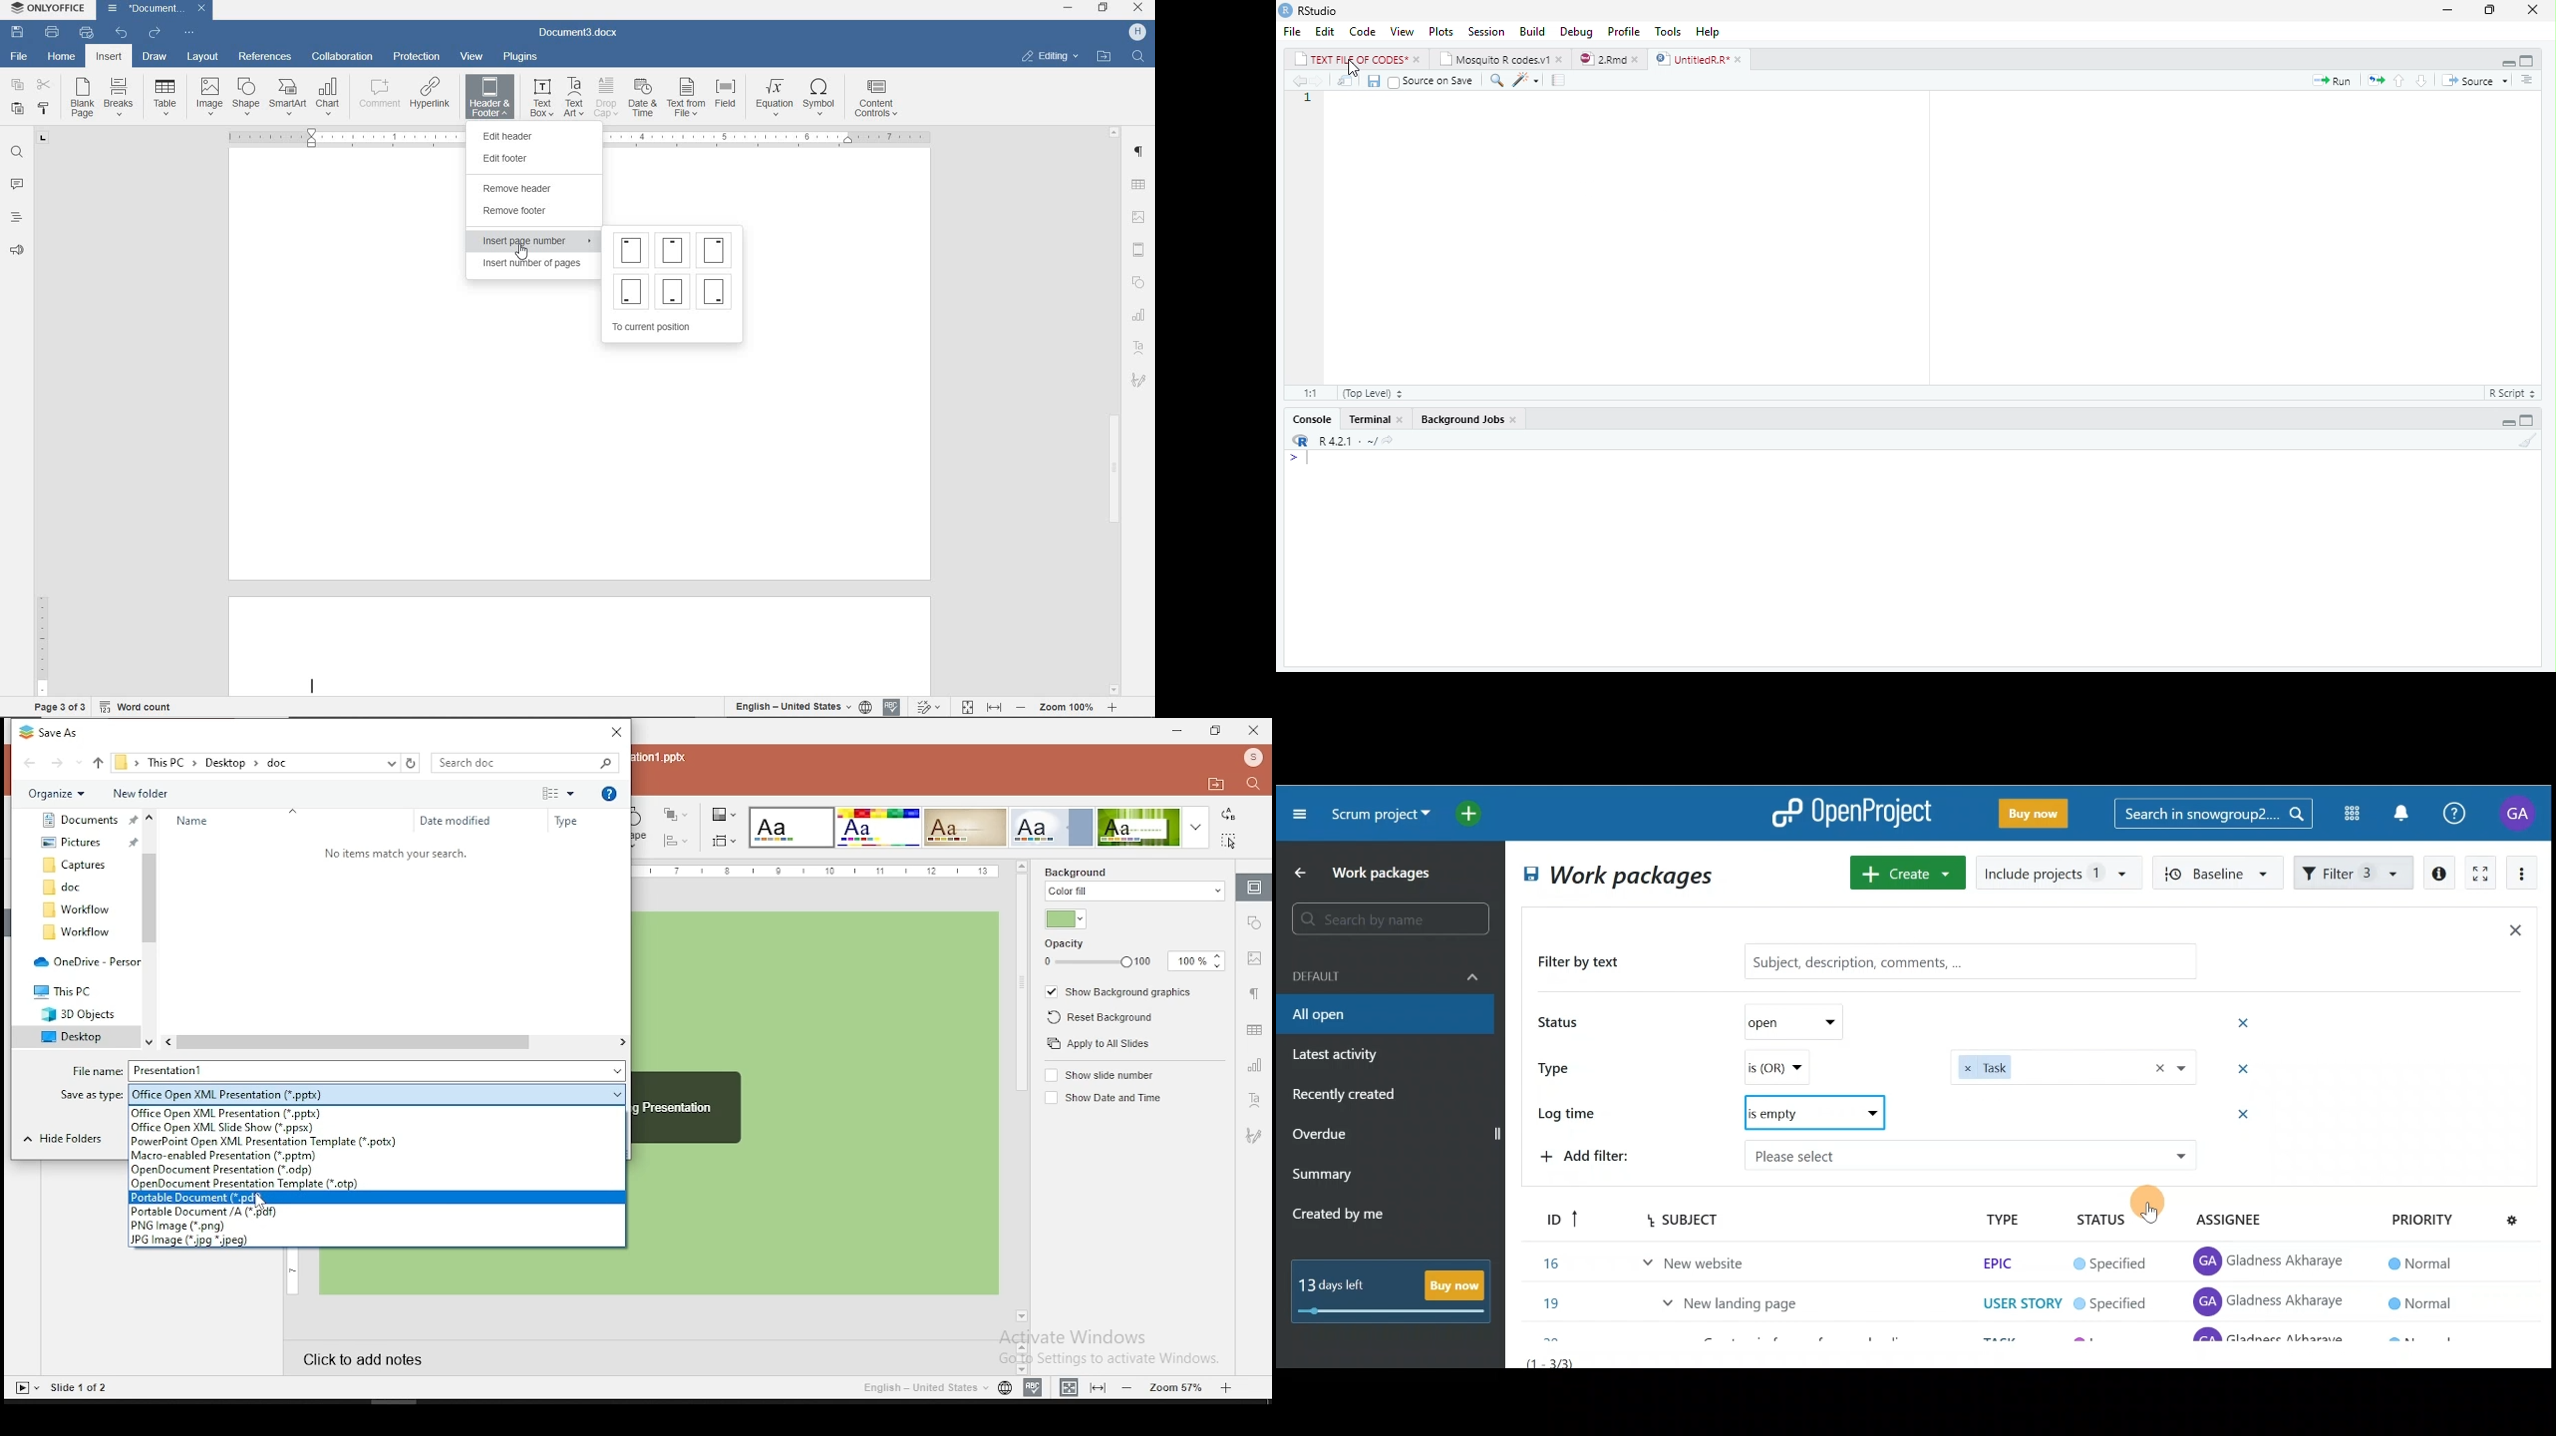 This screenshot has width=2576, height=1456. What do you see at coordinates (1139, 10) in the screenshot?
I see `CLOSE` at bounding box center [1139, 10].